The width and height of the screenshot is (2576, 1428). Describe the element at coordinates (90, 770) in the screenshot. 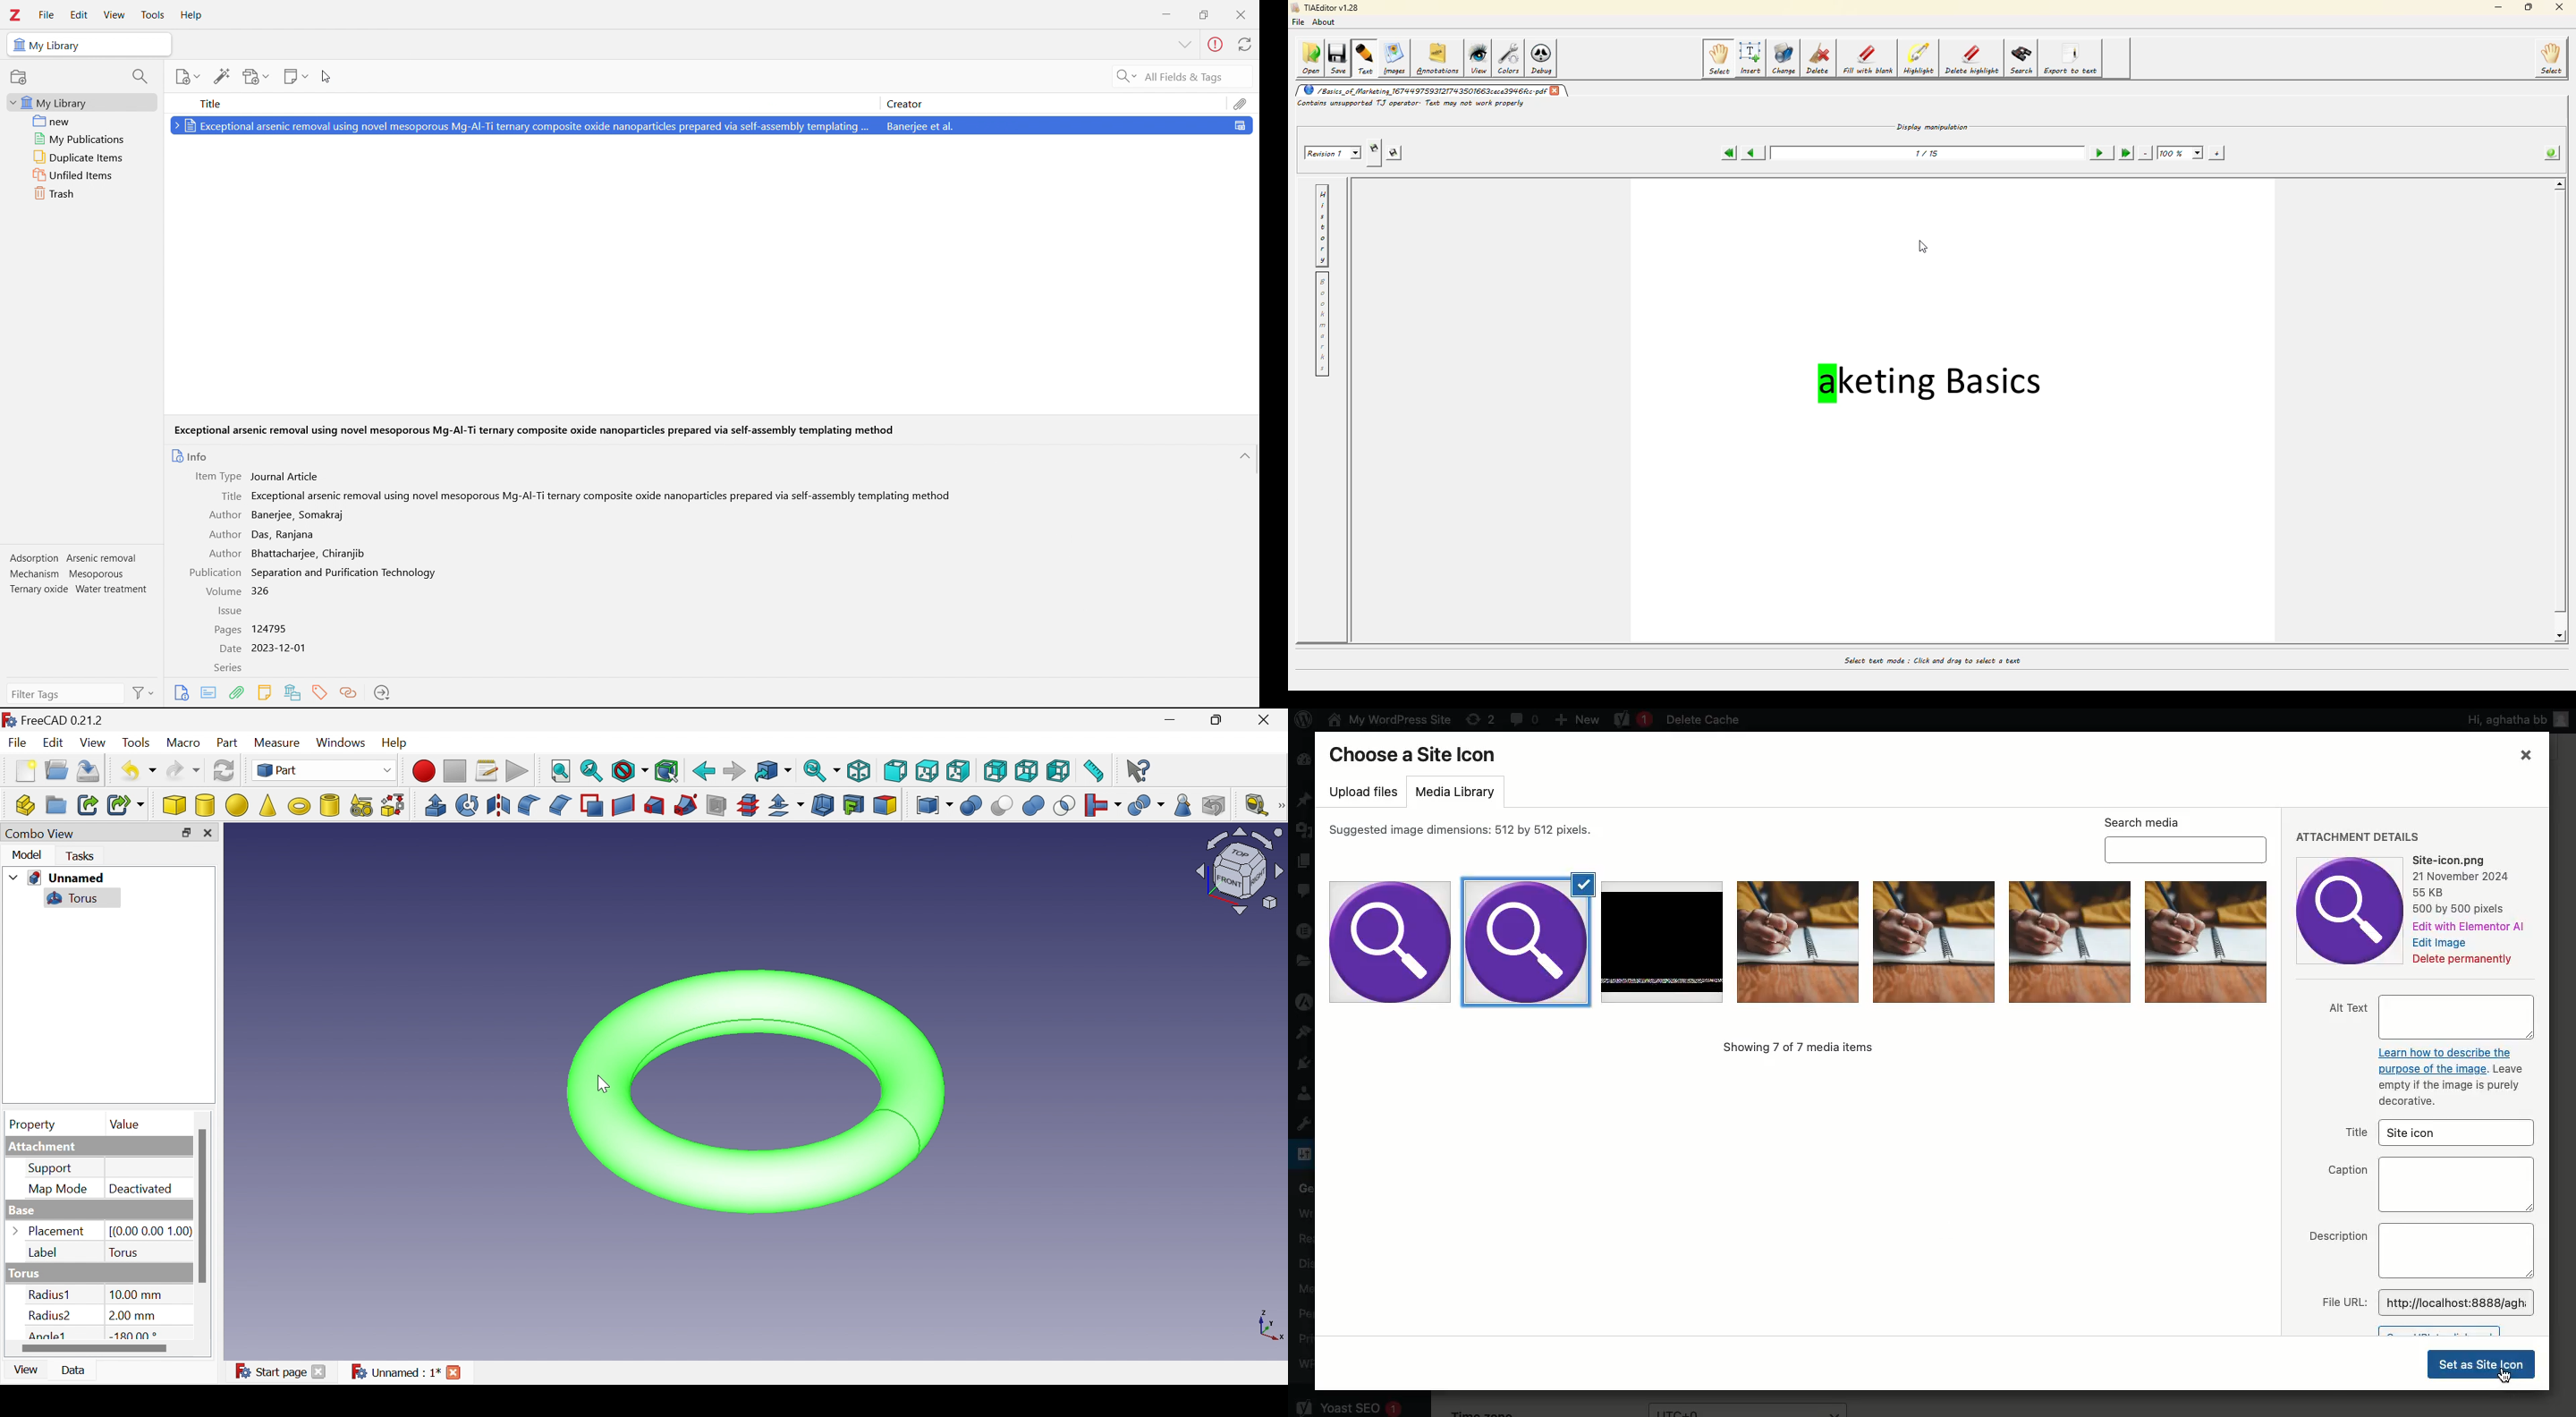

I see `Refresh` at that location.